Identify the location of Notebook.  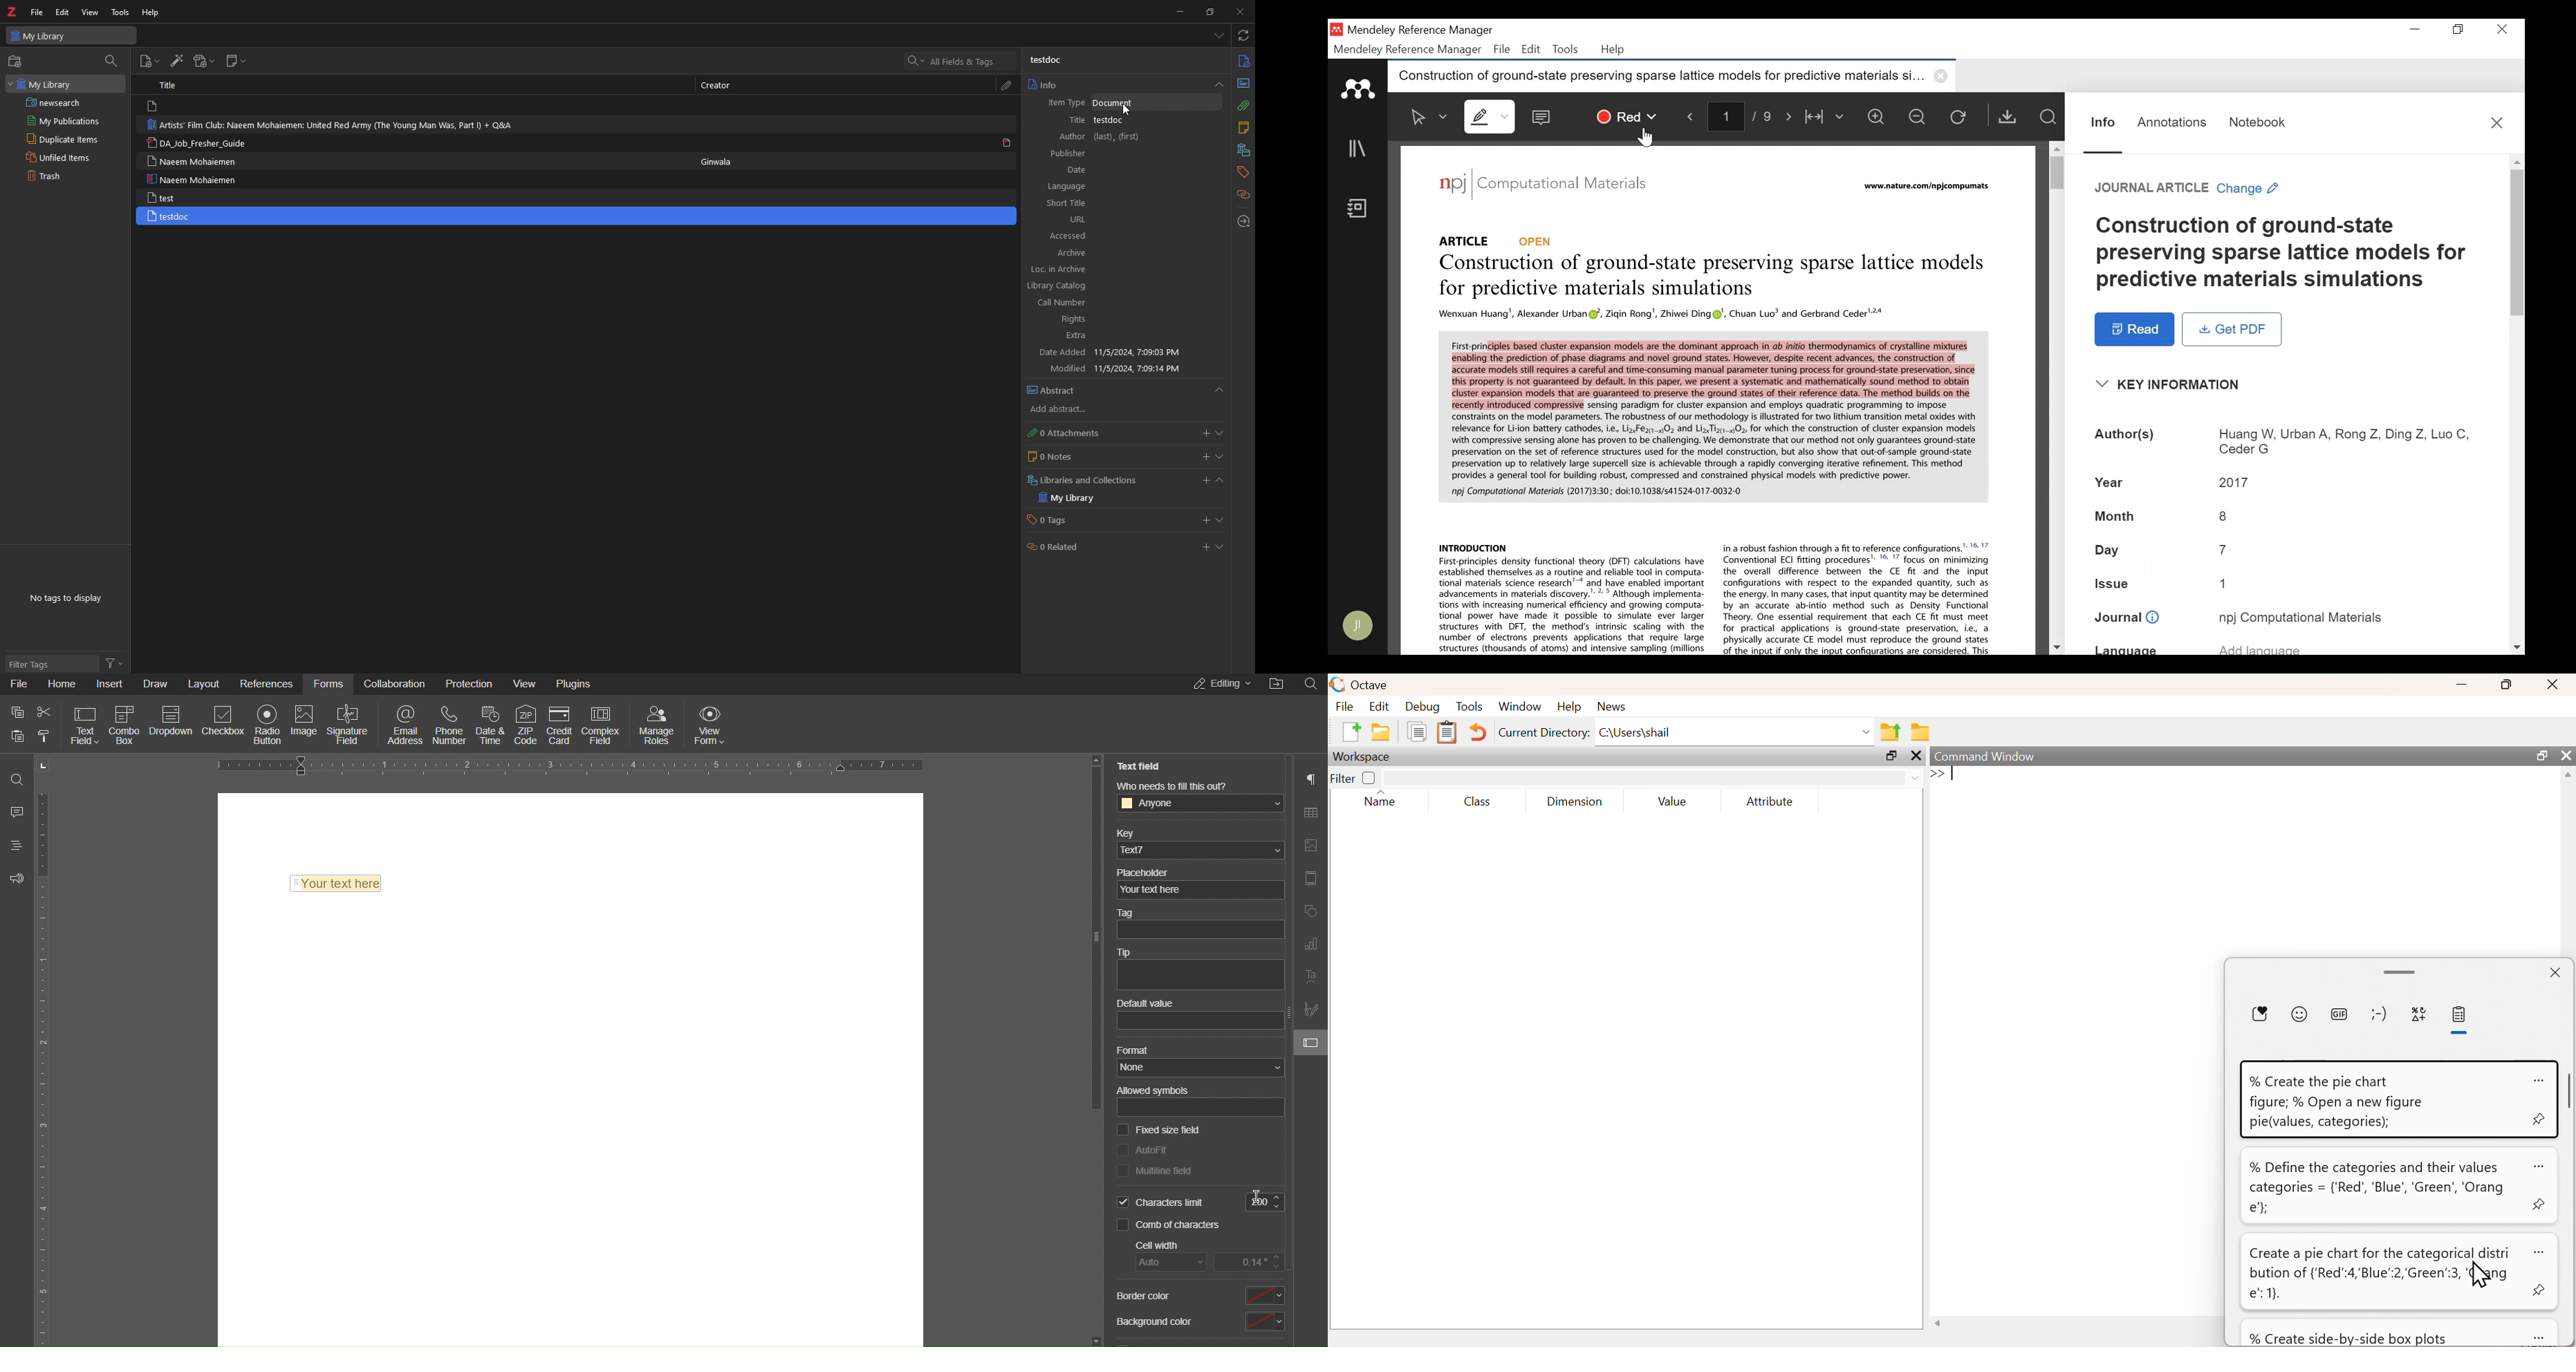
(2264, 125).